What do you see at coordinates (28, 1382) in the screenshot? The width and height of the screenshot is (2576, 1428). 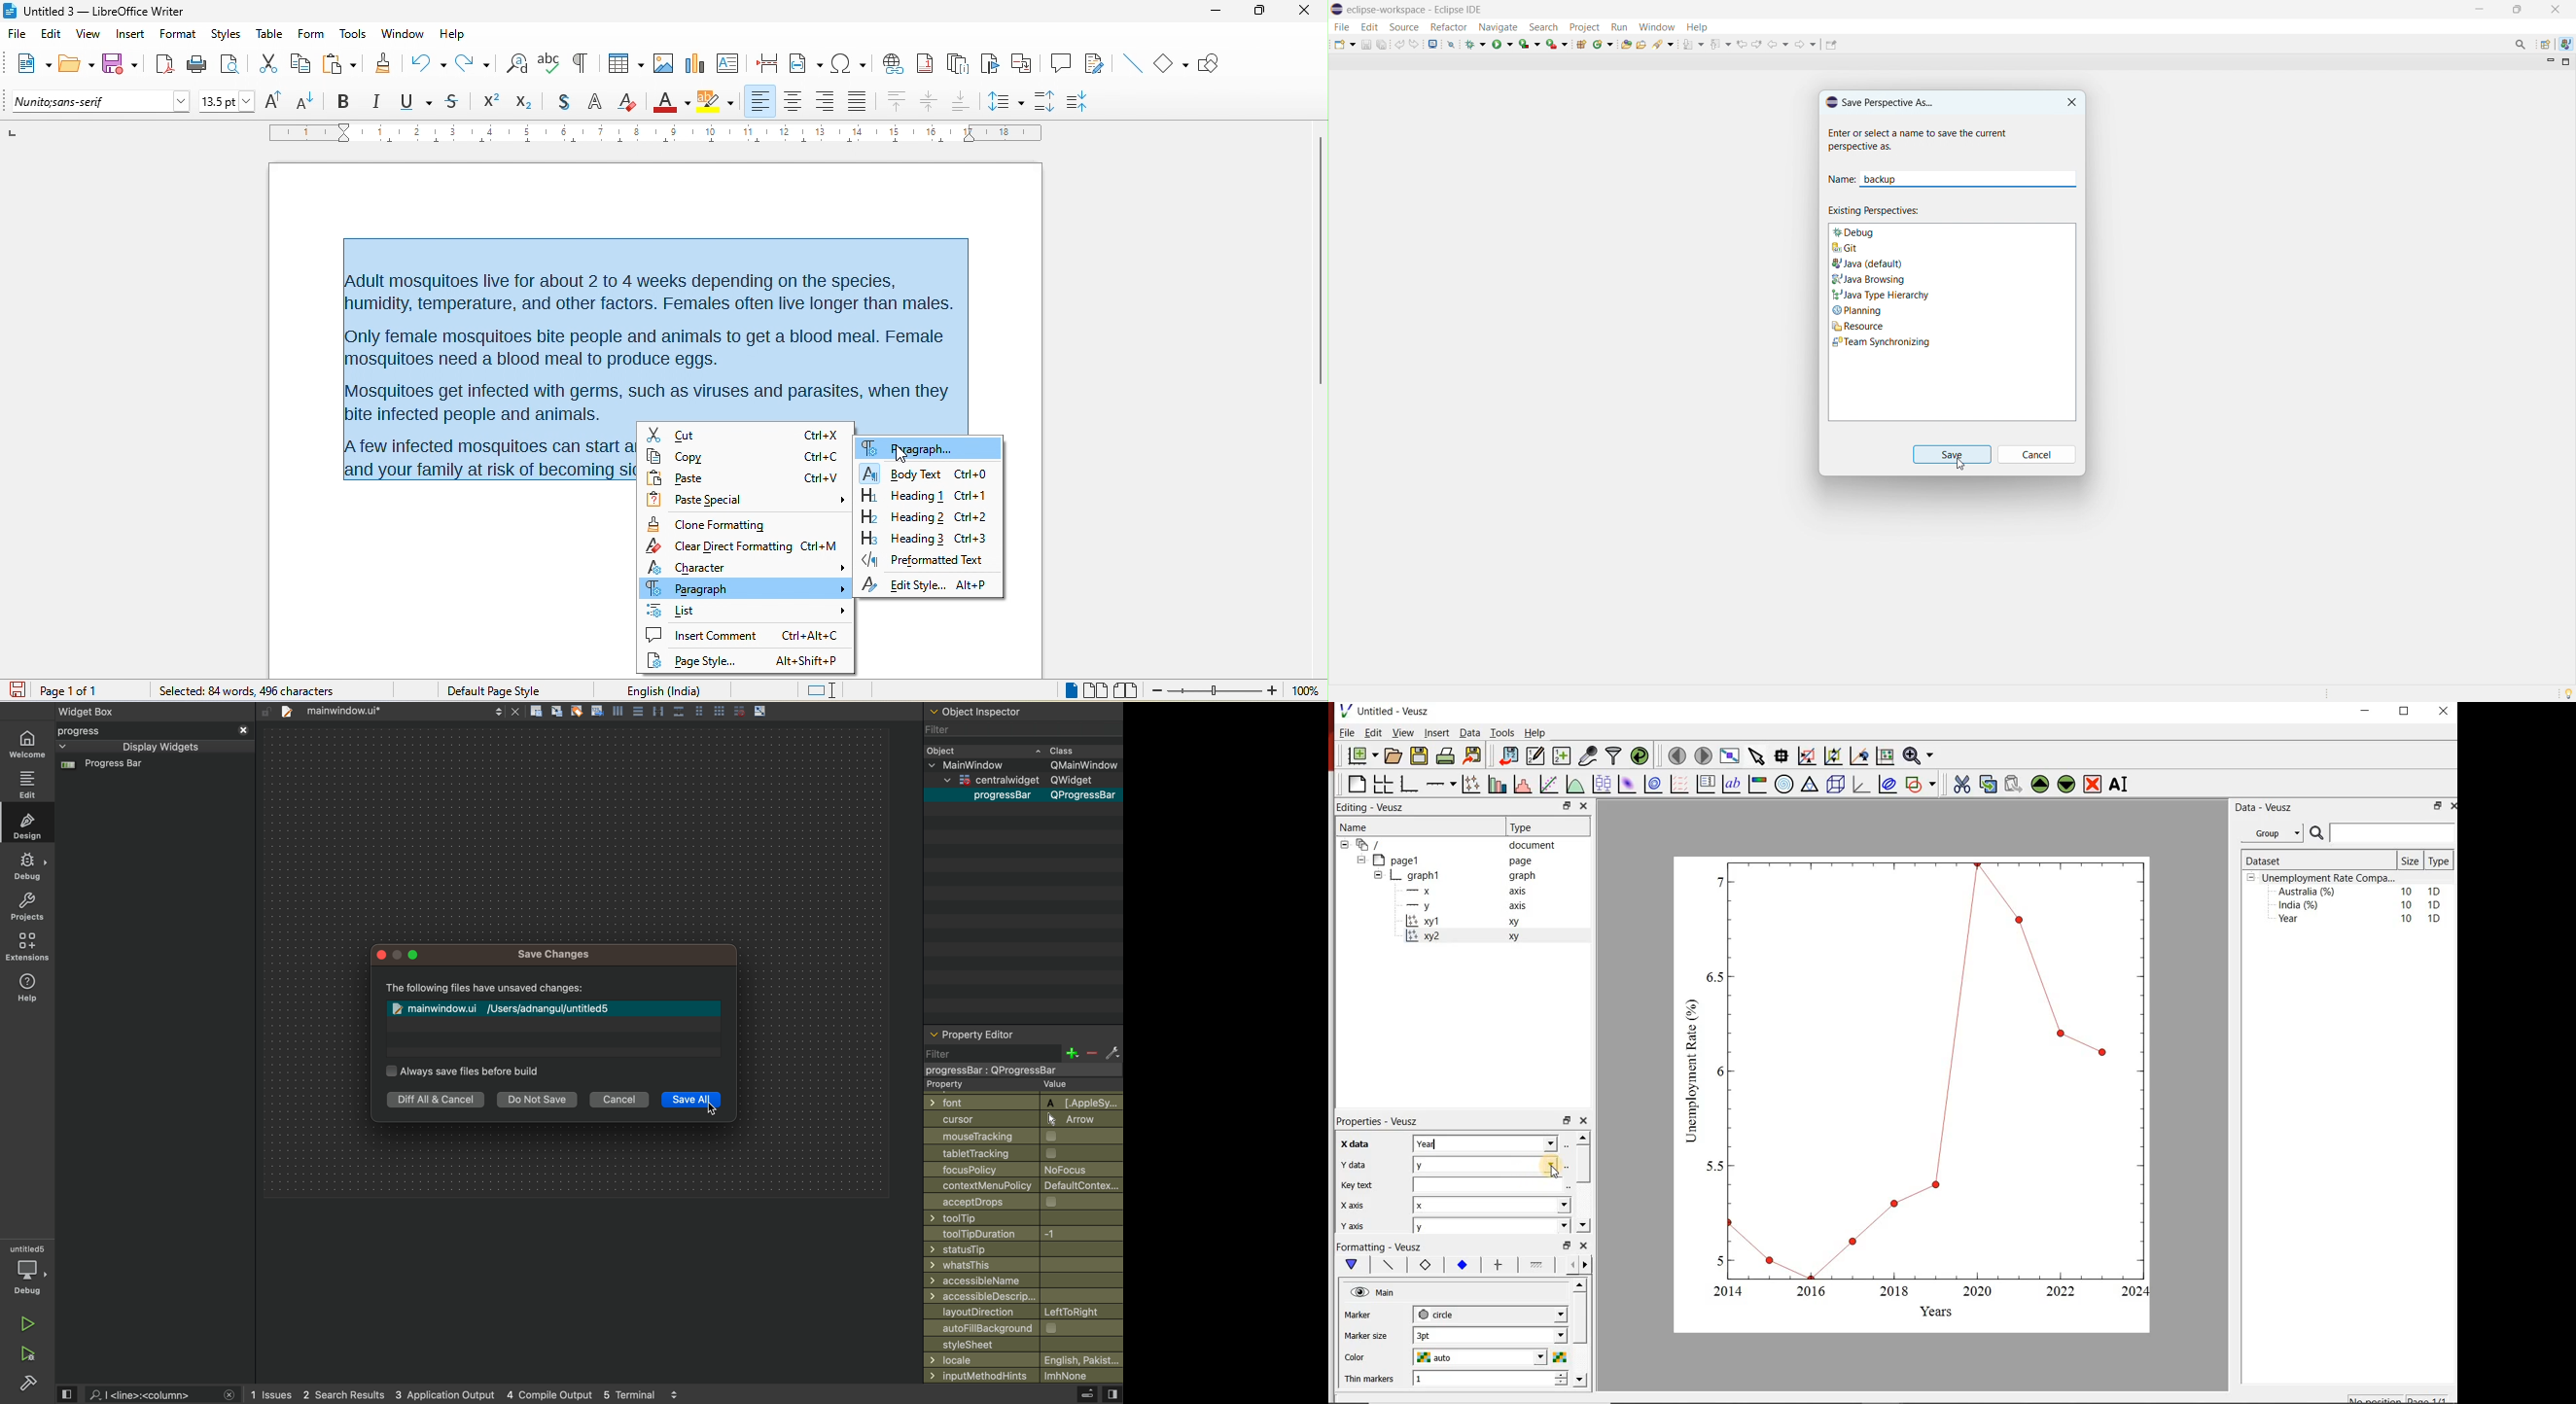 I see `Settings ` at bounding box center [28, 1382].